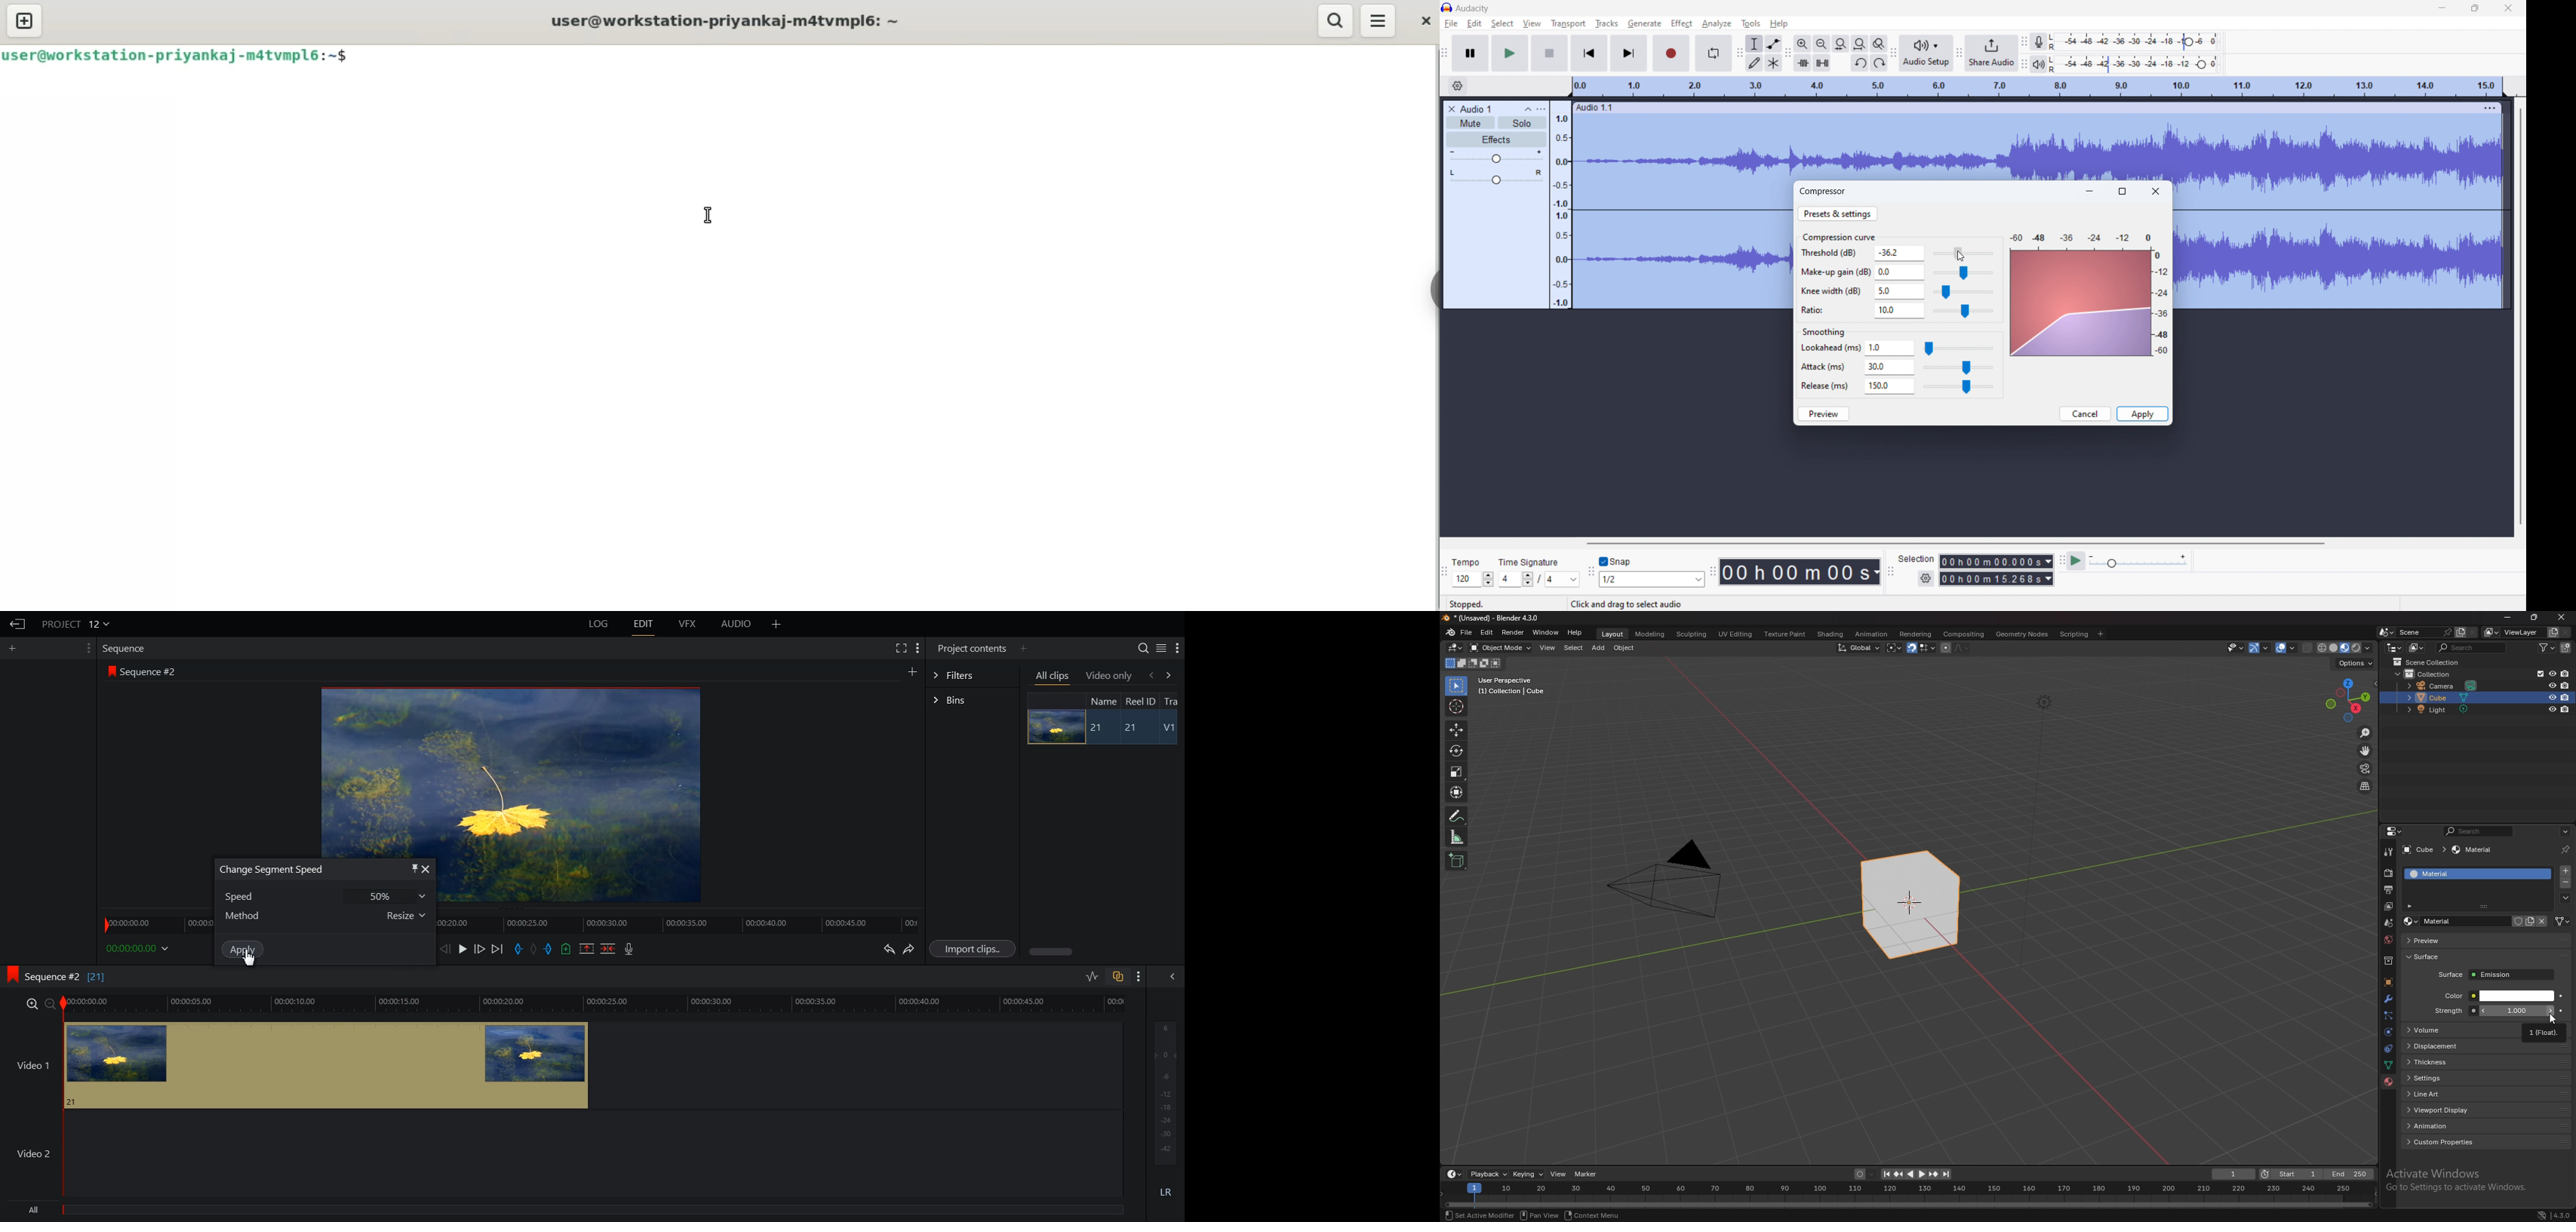 The width and height of the screenshot is (2576, 1232). What do you see at coordinates (1826, 364) in the screenshot?
I see `Attack (ms)` at bounding box center [1826, 364].